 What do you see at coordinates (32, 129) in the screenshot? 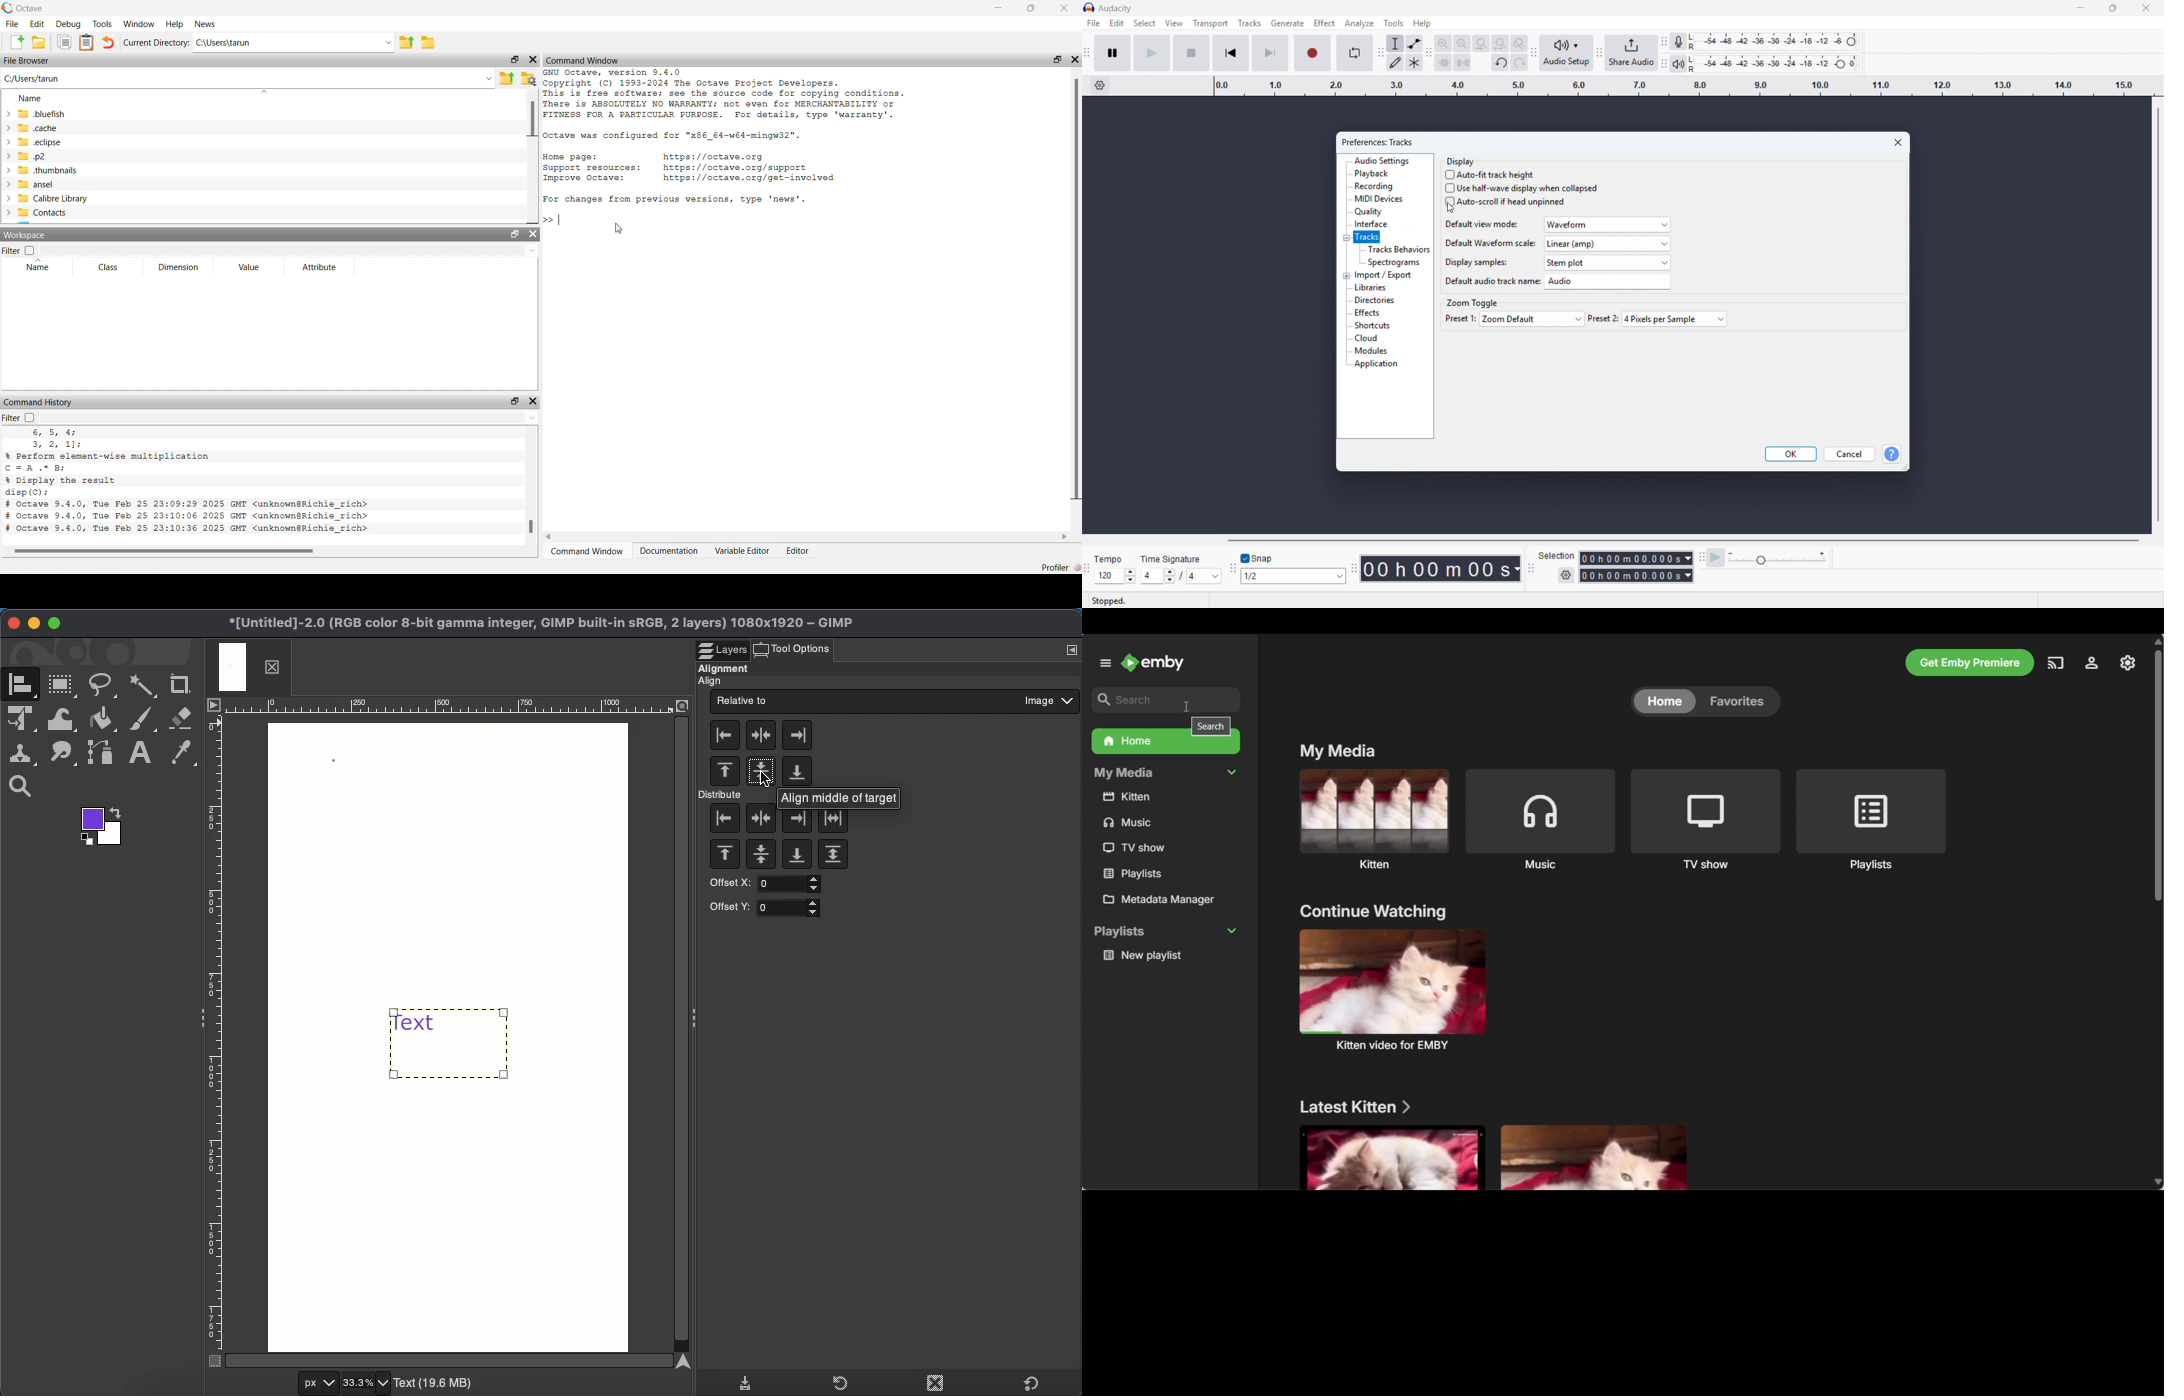
I see `cache` at bounding box center [32, 129].